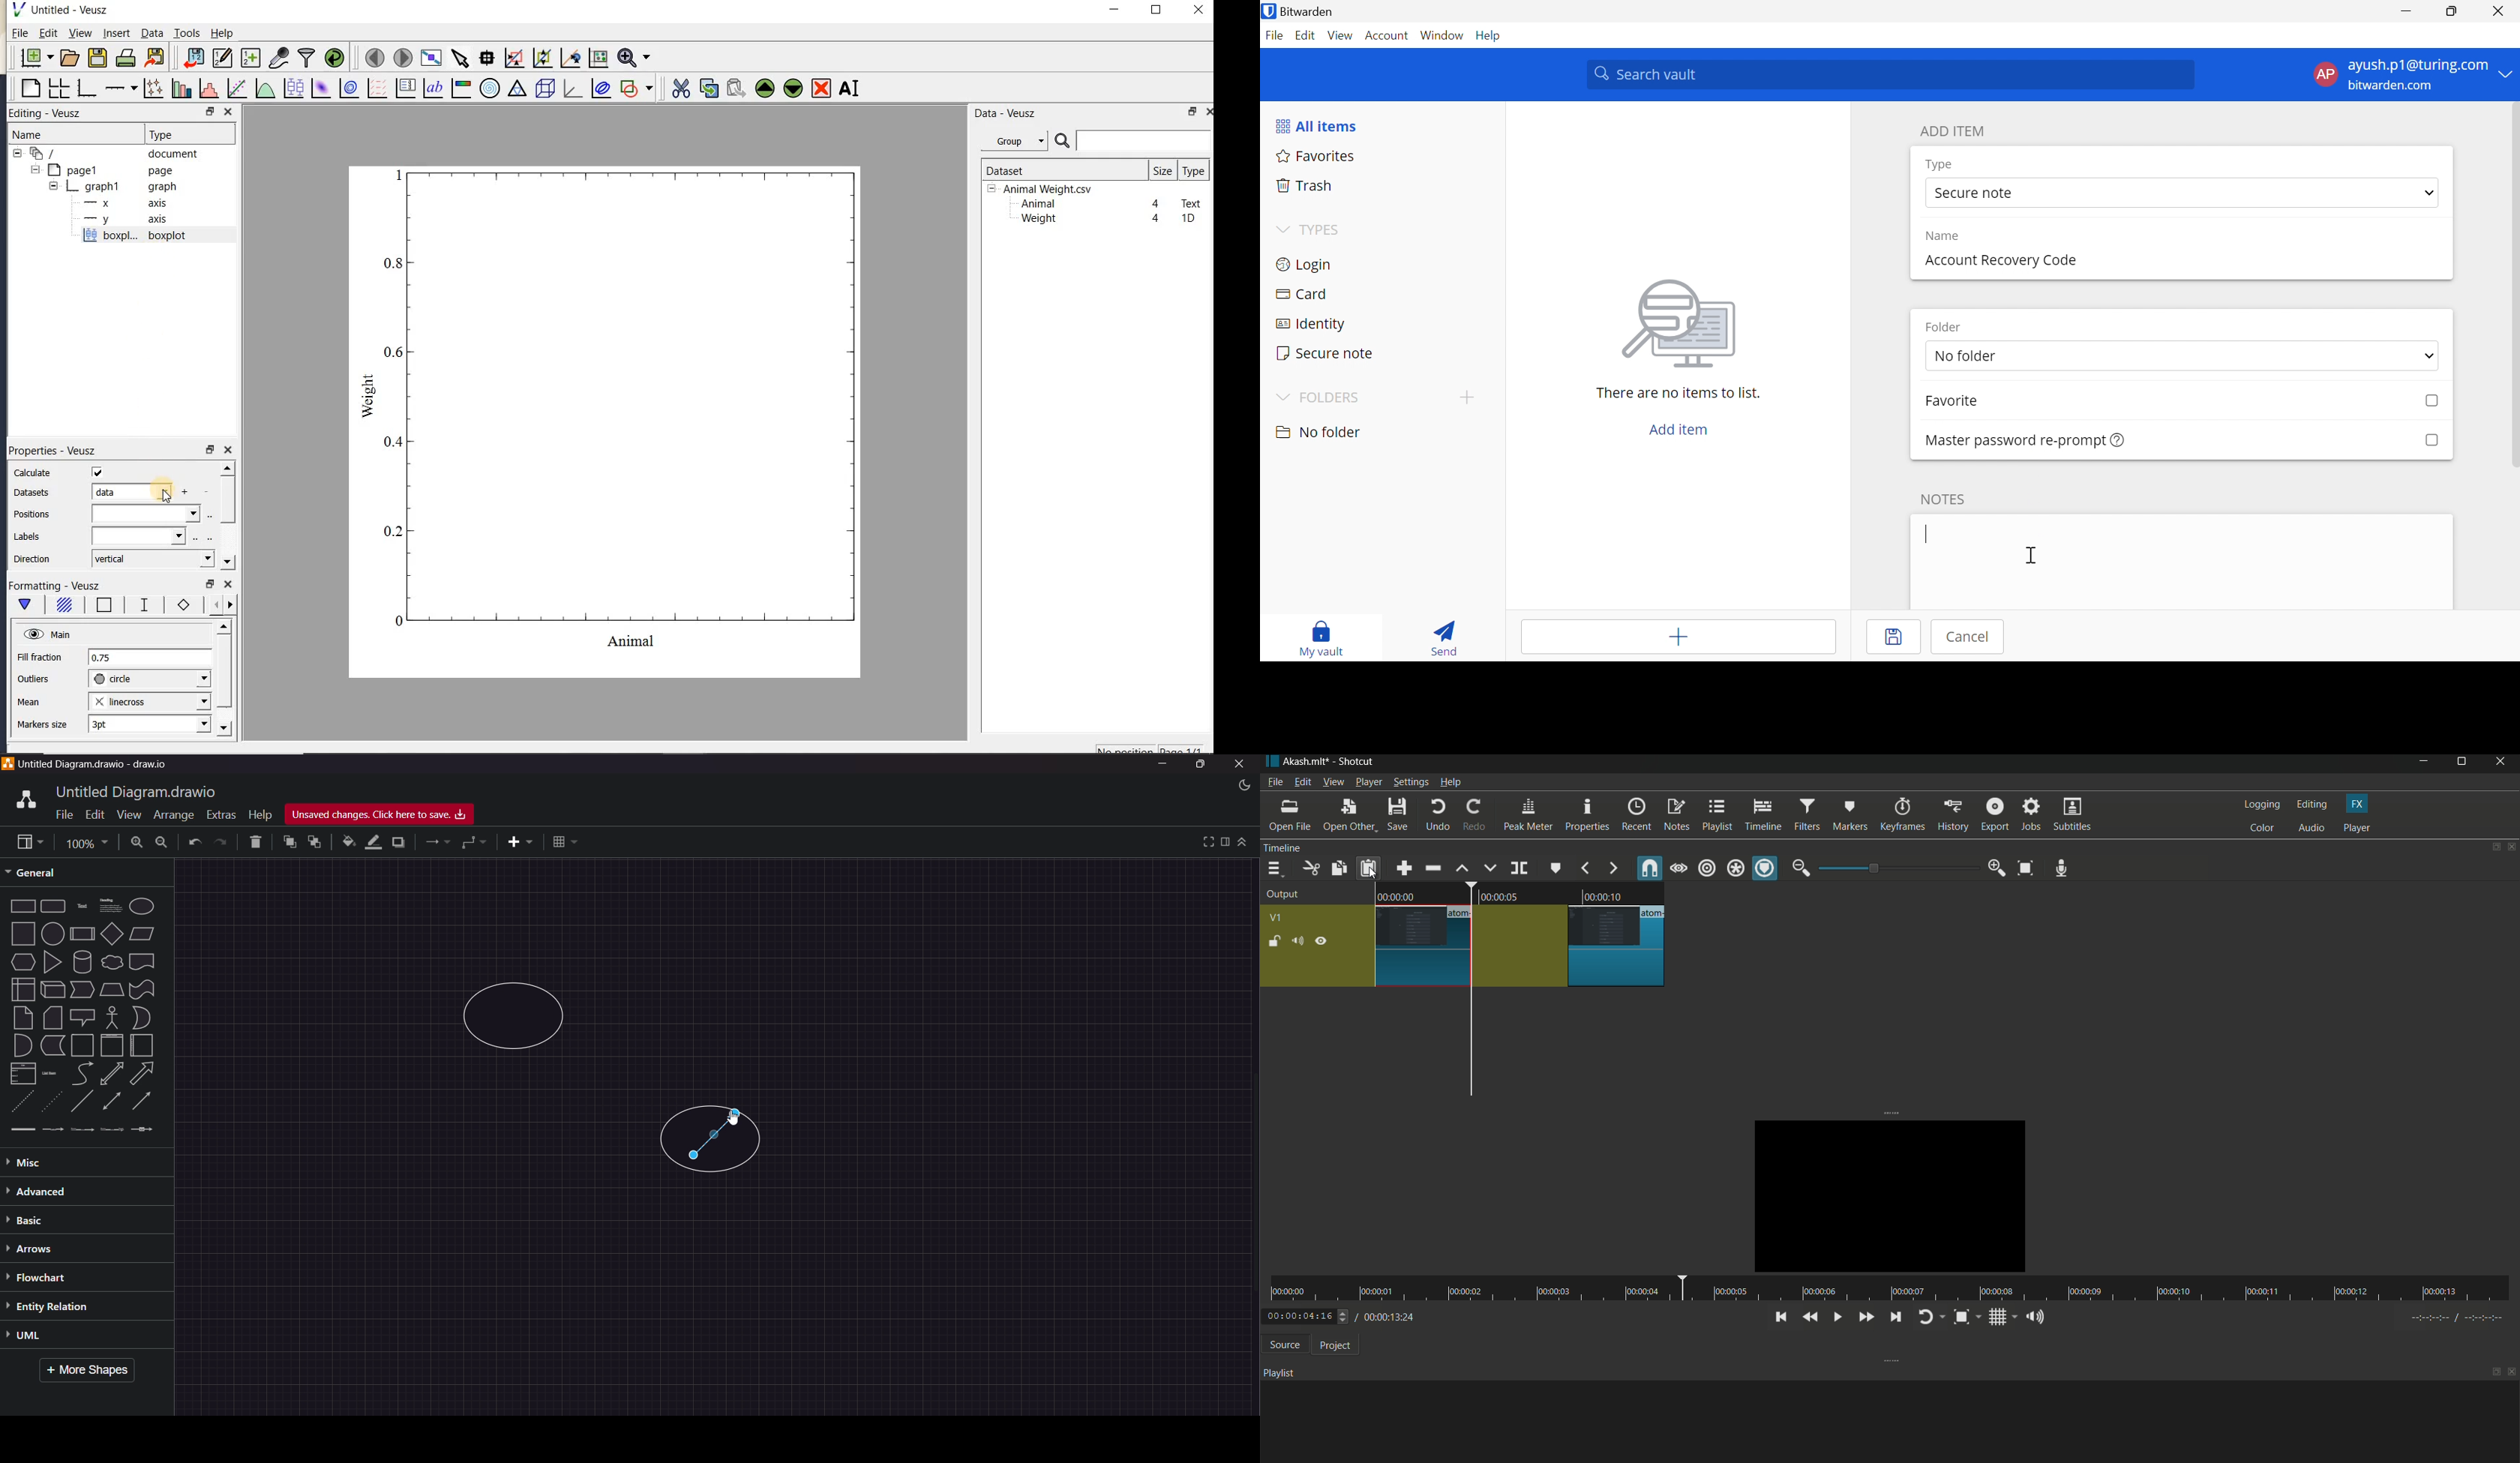 The height and width of the screenshot is (1484, 2520). What do you see at coordinates (1568, 946) in the screenshot?
I see `duplicated a clip on timeline` at bounding box center [1568, 946].